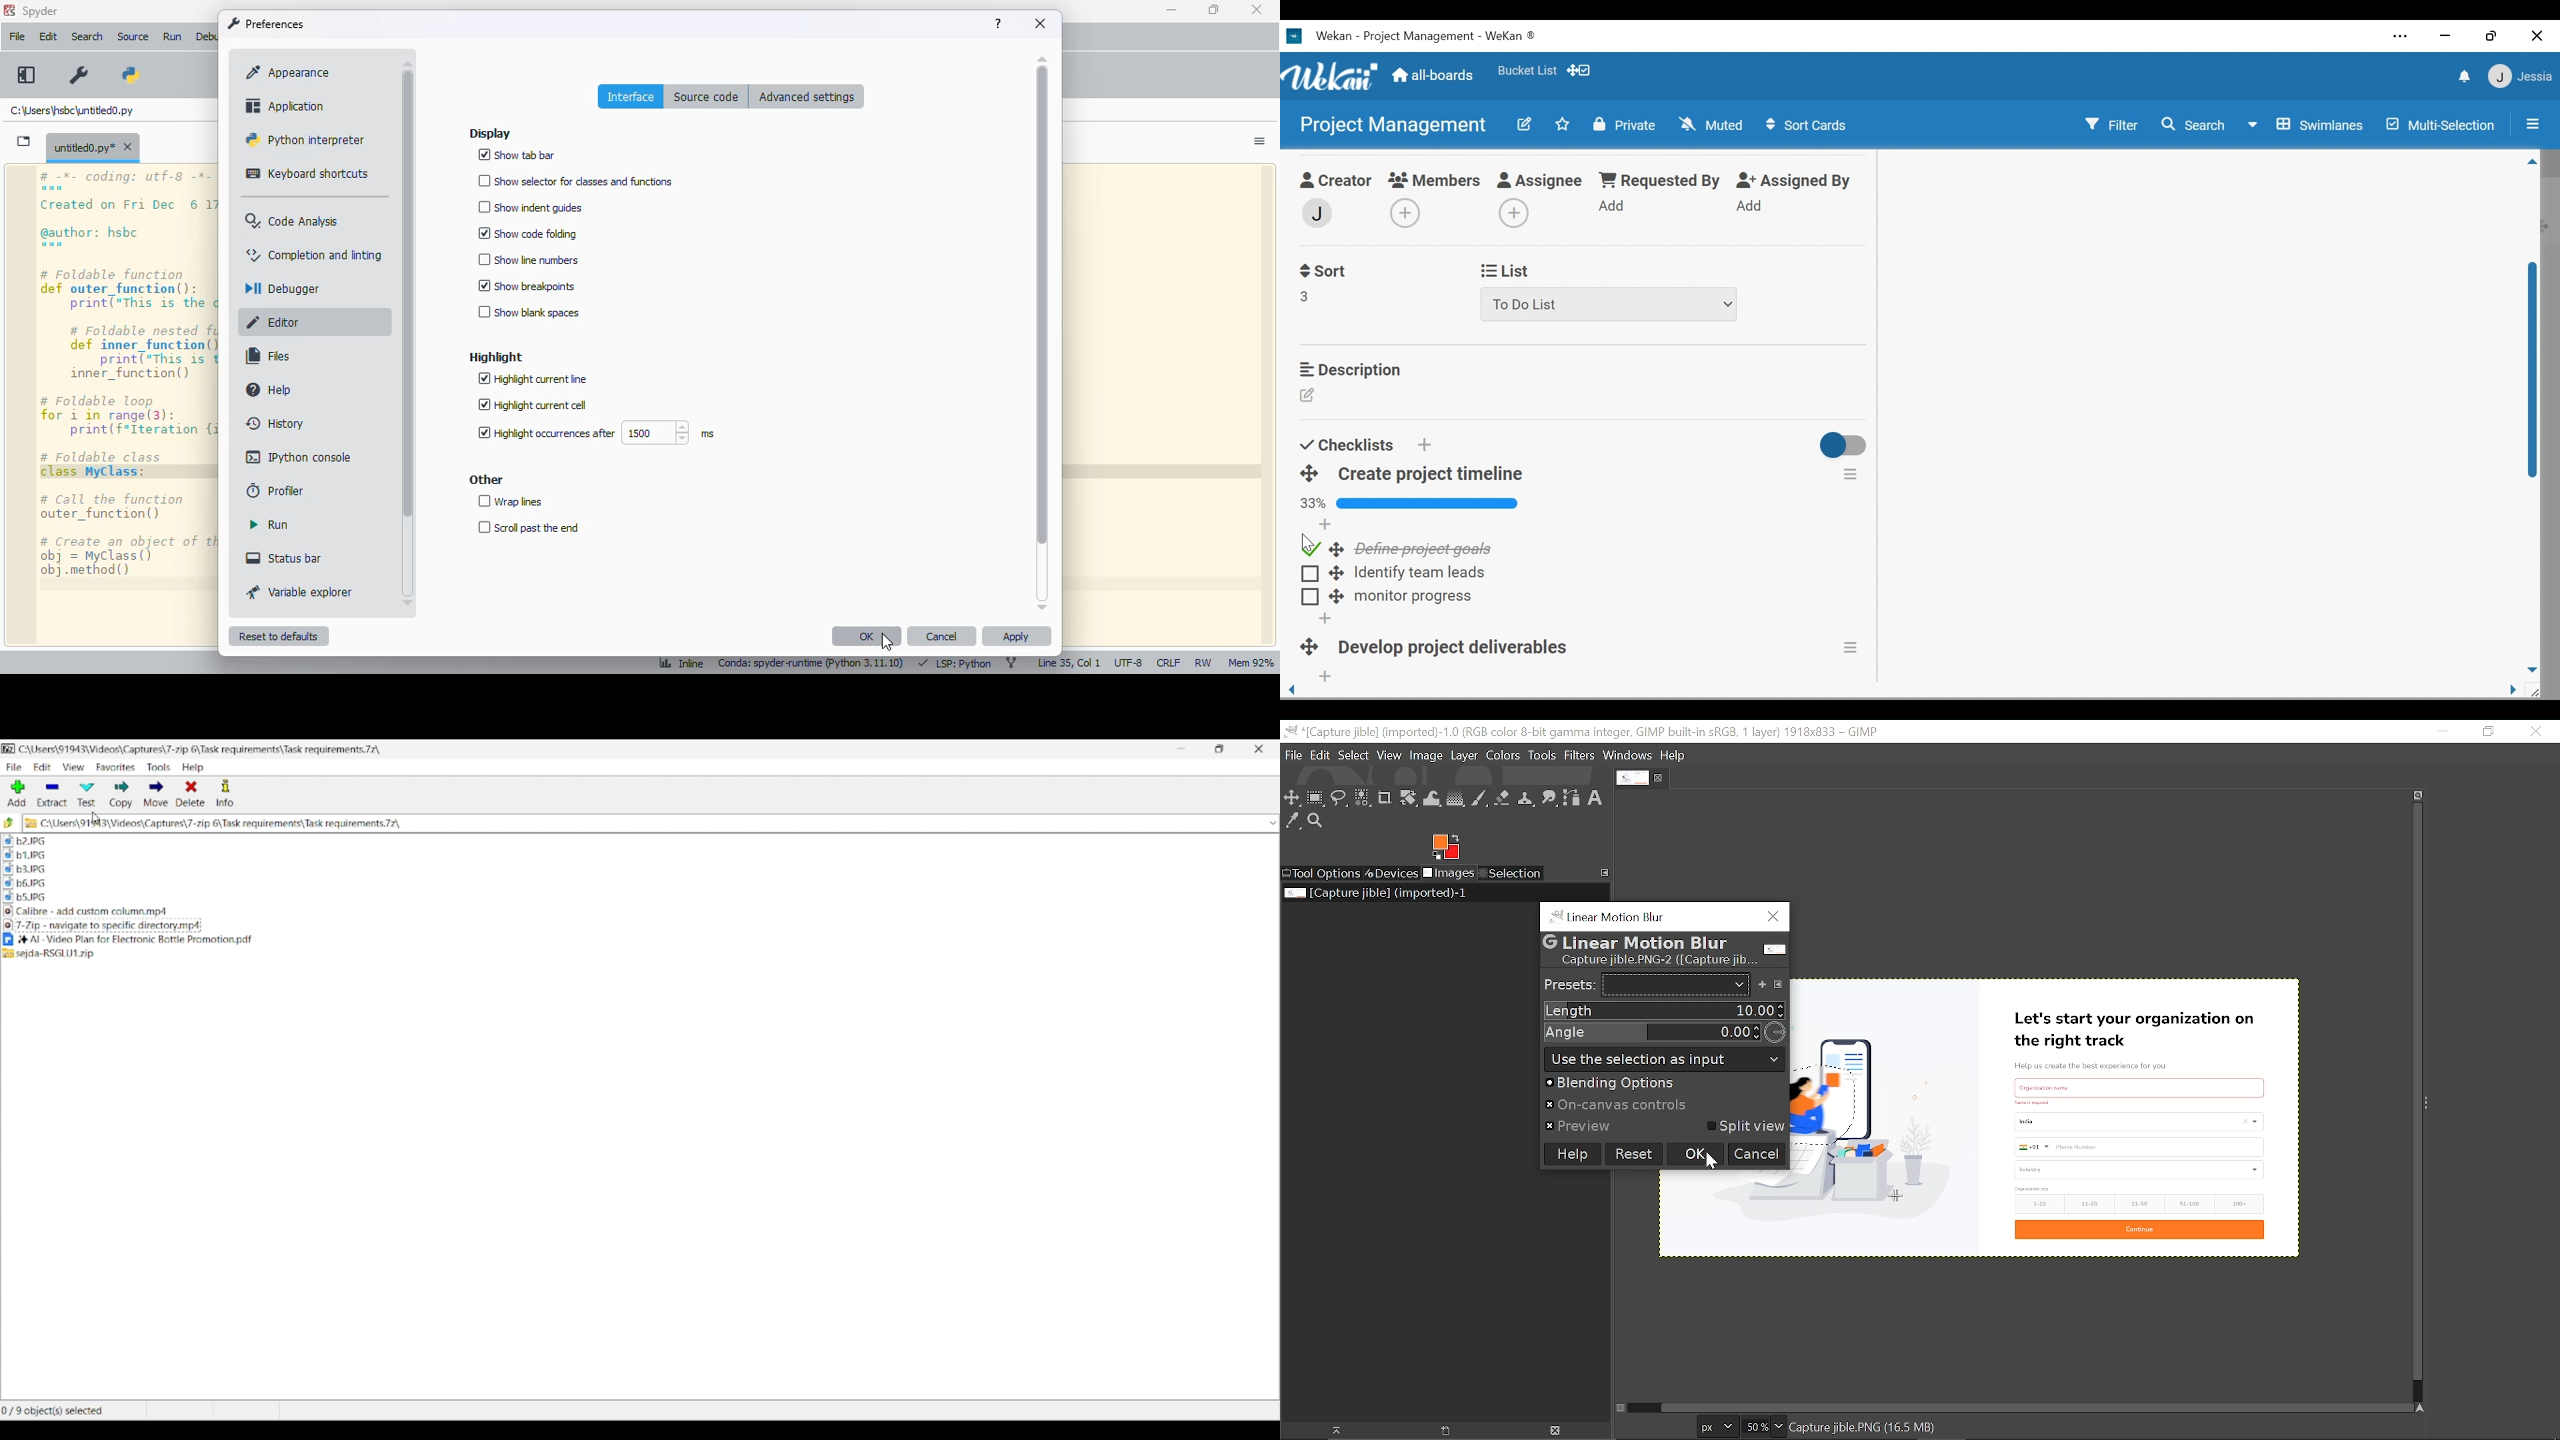  What do you see at coordinates (1570, 1154) in the screenshot?
I see `Help` at bounding box center [1570, 1154].